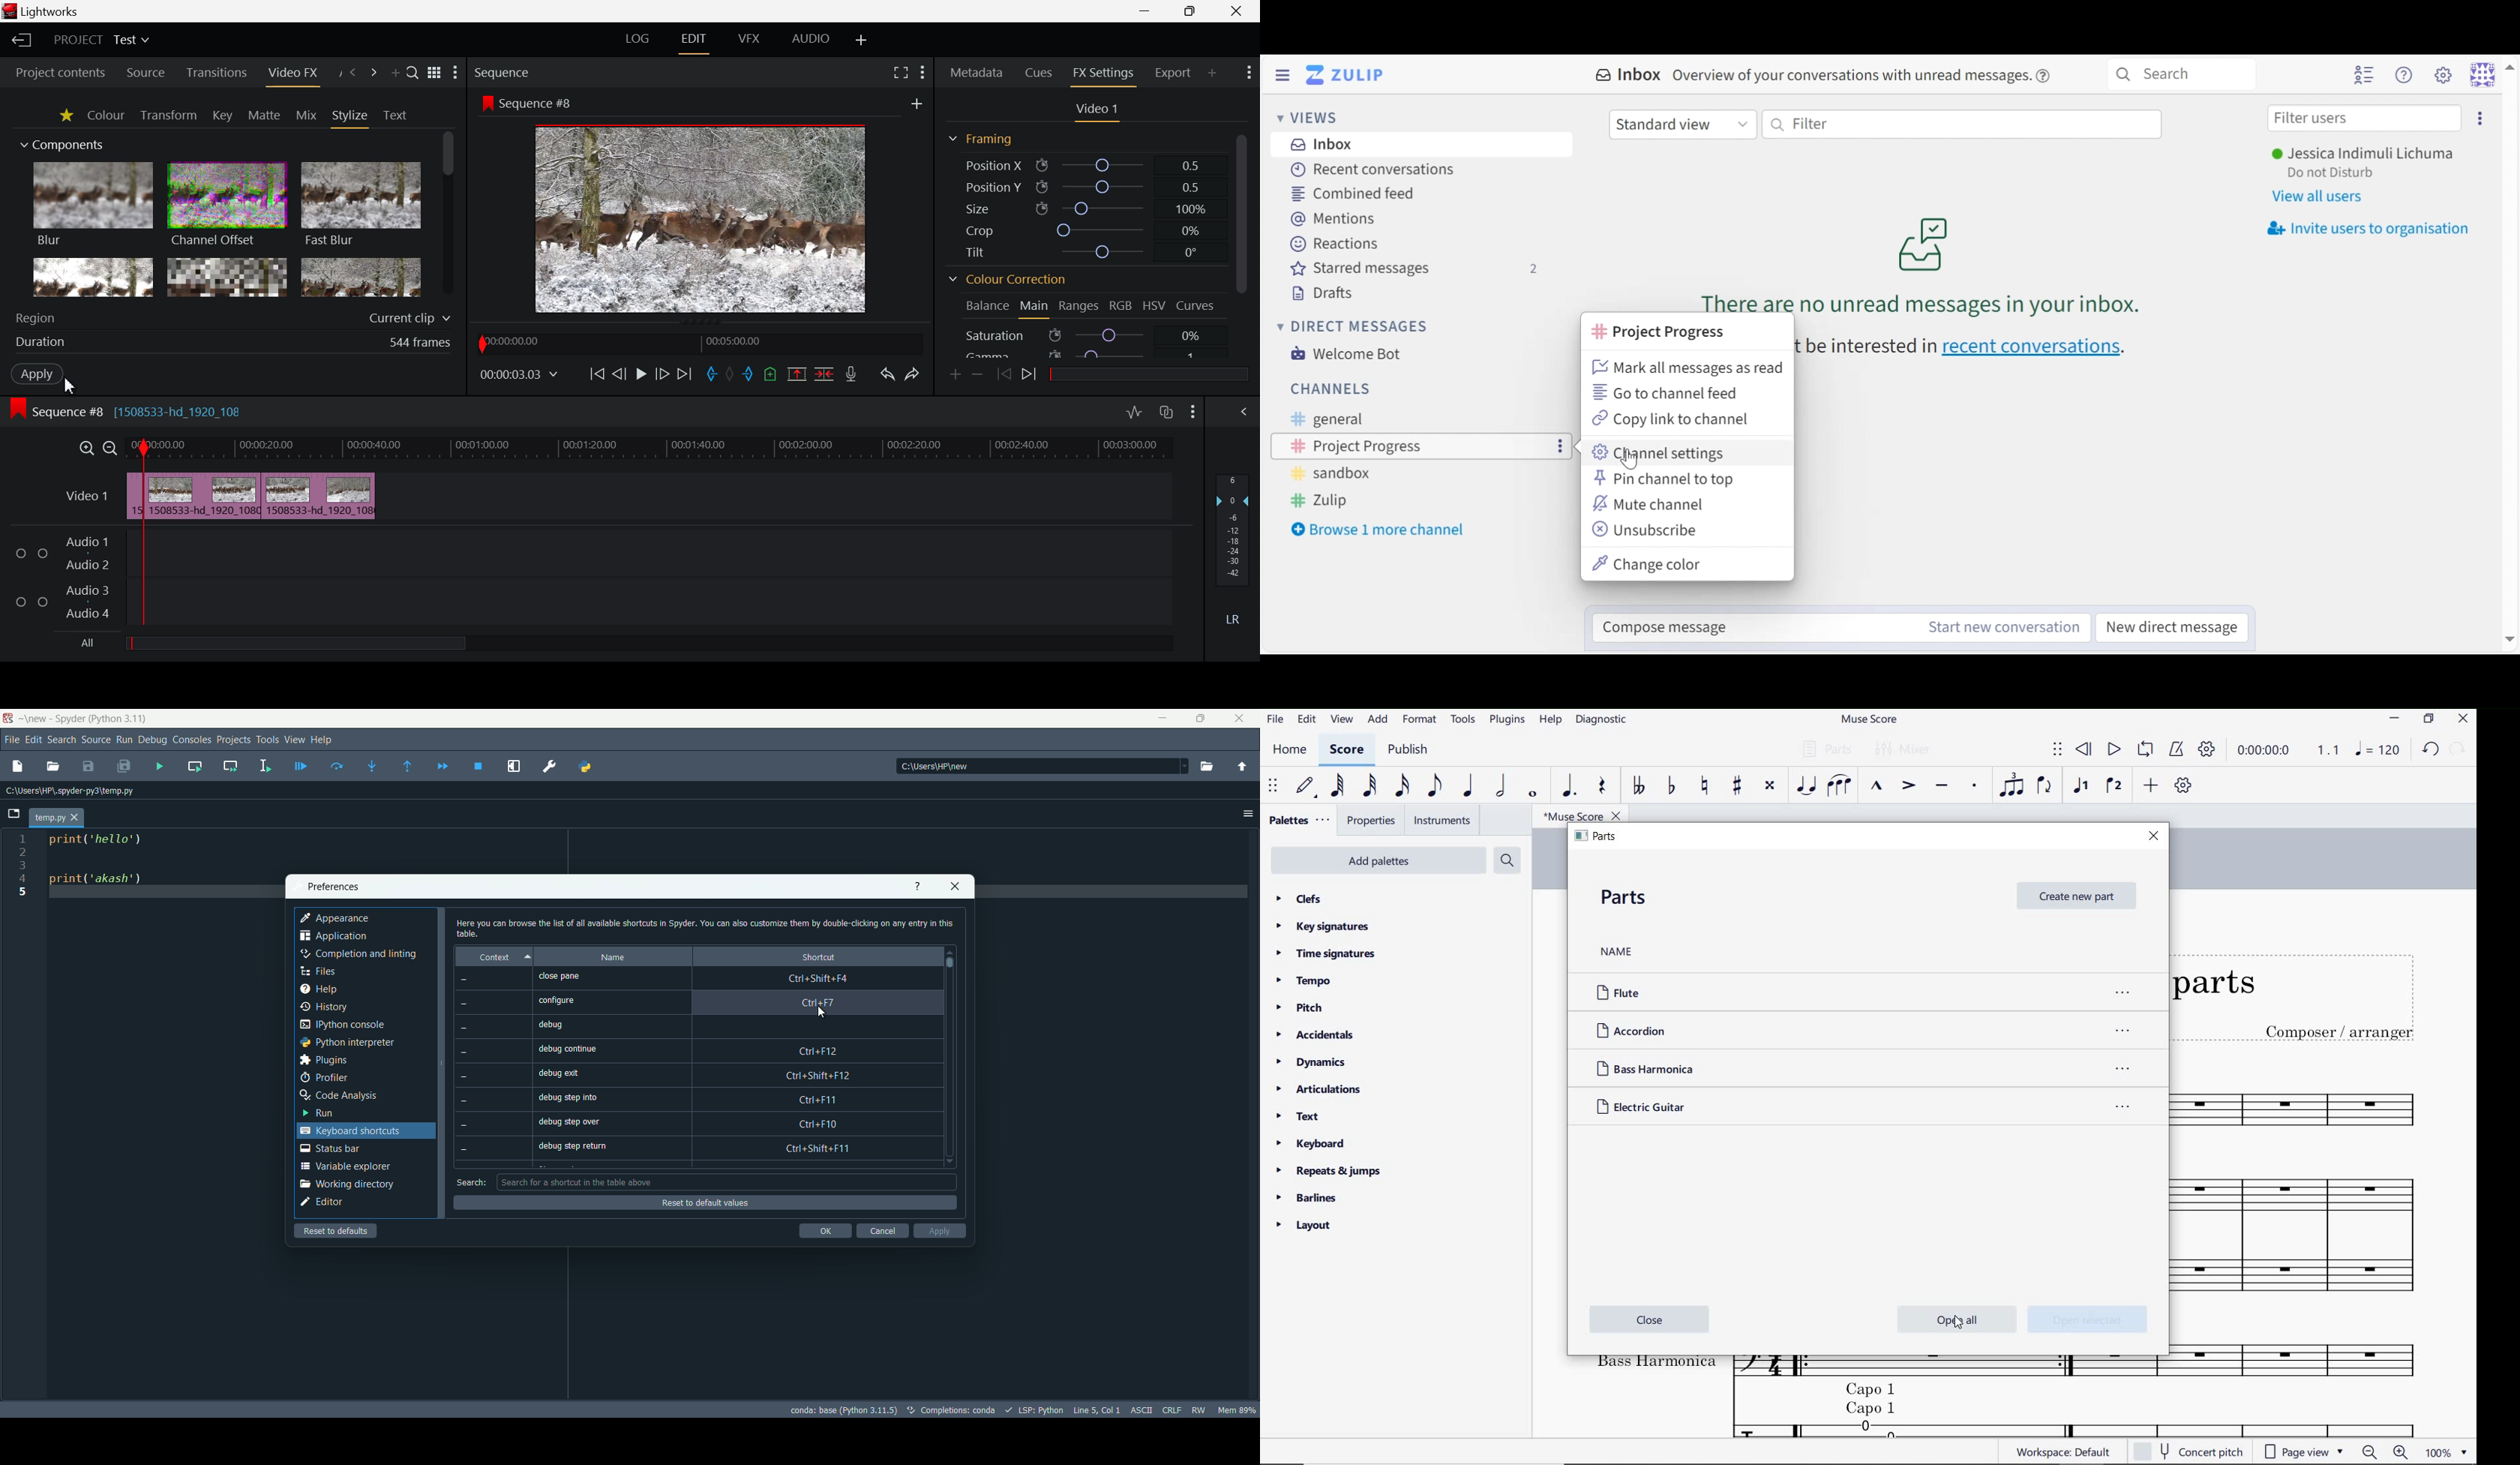 The width and height of the screenshot is (2520, 1484). Describe the element at coordinates (146, 72) in the screenshot. I see `Source` at that location.